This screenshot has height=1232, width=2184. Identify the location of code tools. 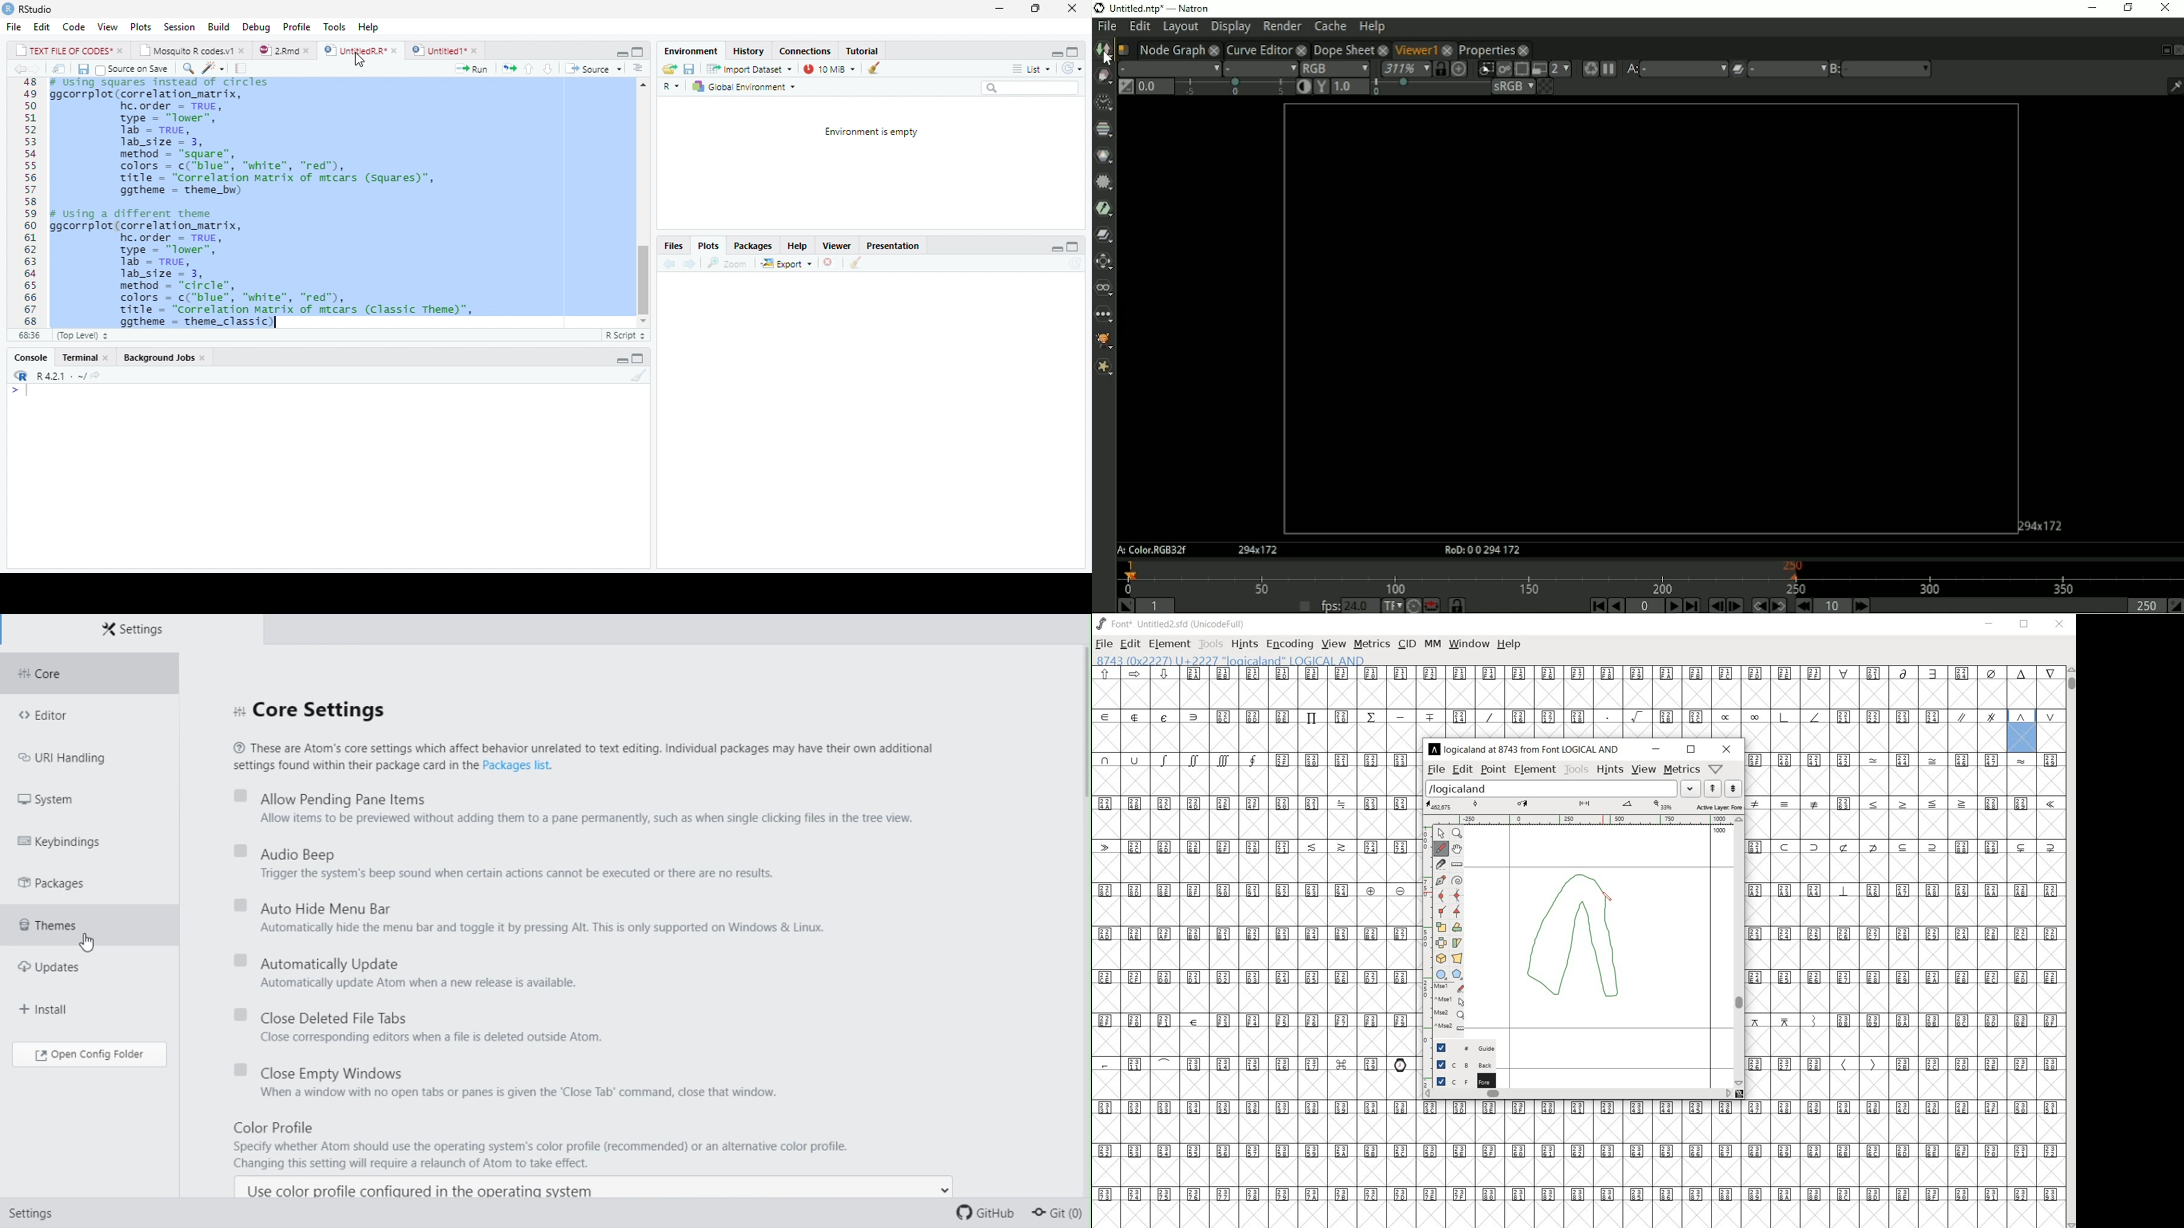
(213, 71).